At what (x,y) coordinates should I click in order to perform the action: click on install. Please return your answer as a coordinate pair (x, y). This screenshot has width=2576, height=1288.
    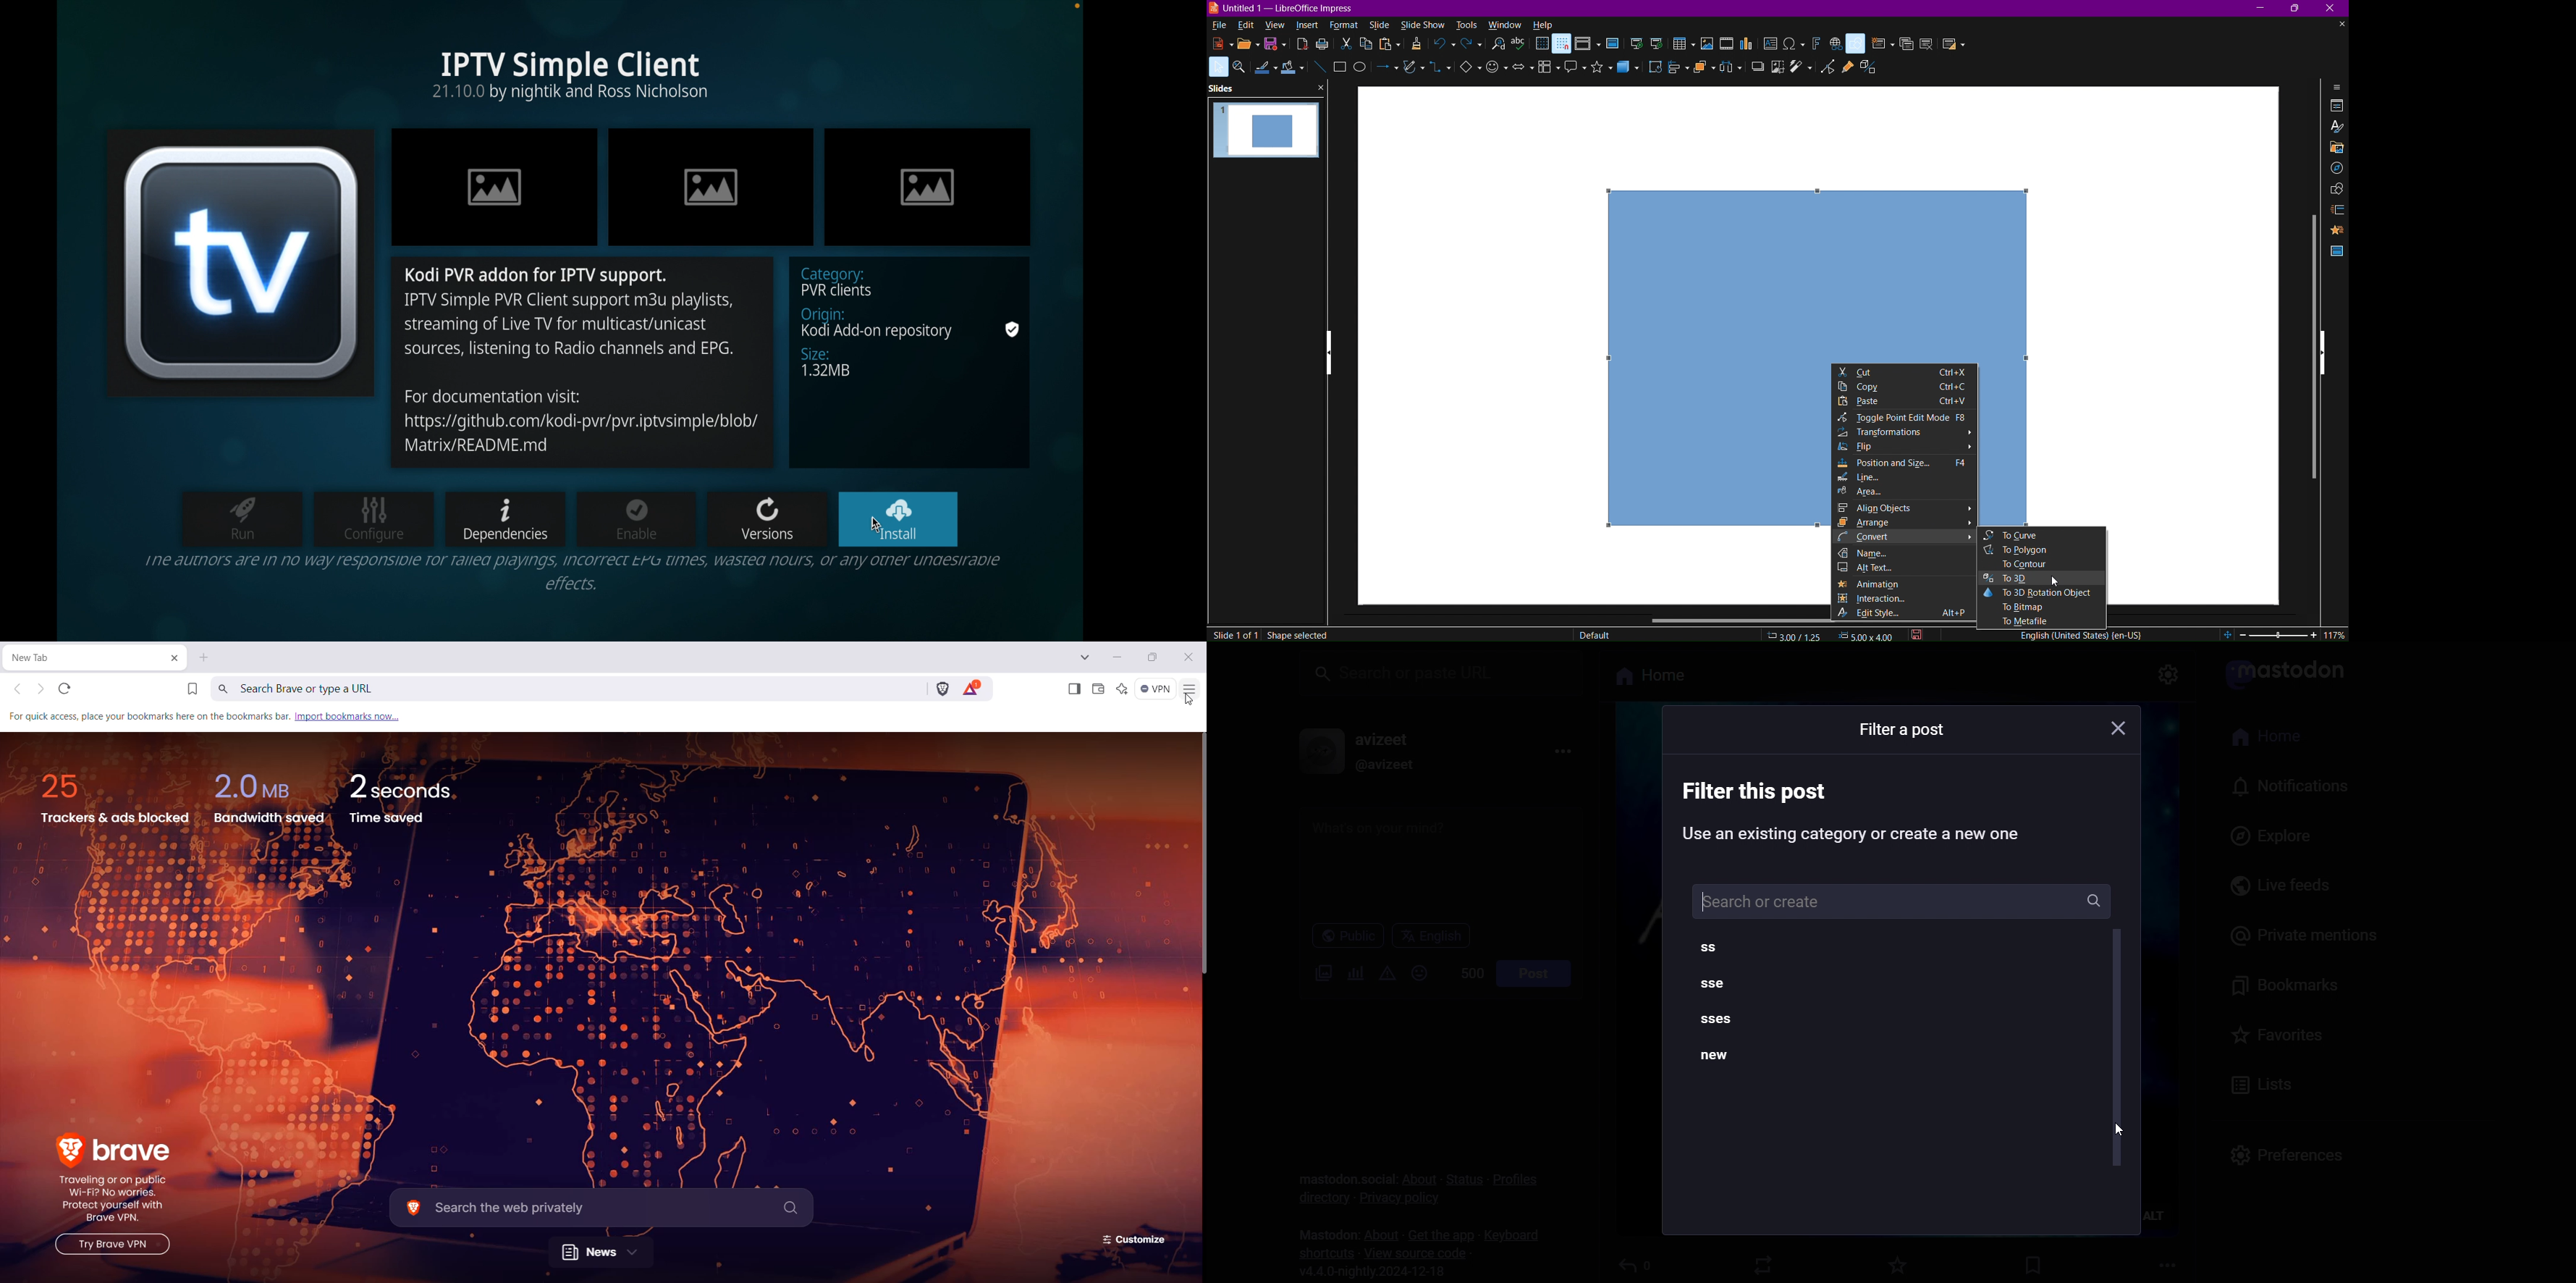
    Looking at the image, I should click on (898, 519).